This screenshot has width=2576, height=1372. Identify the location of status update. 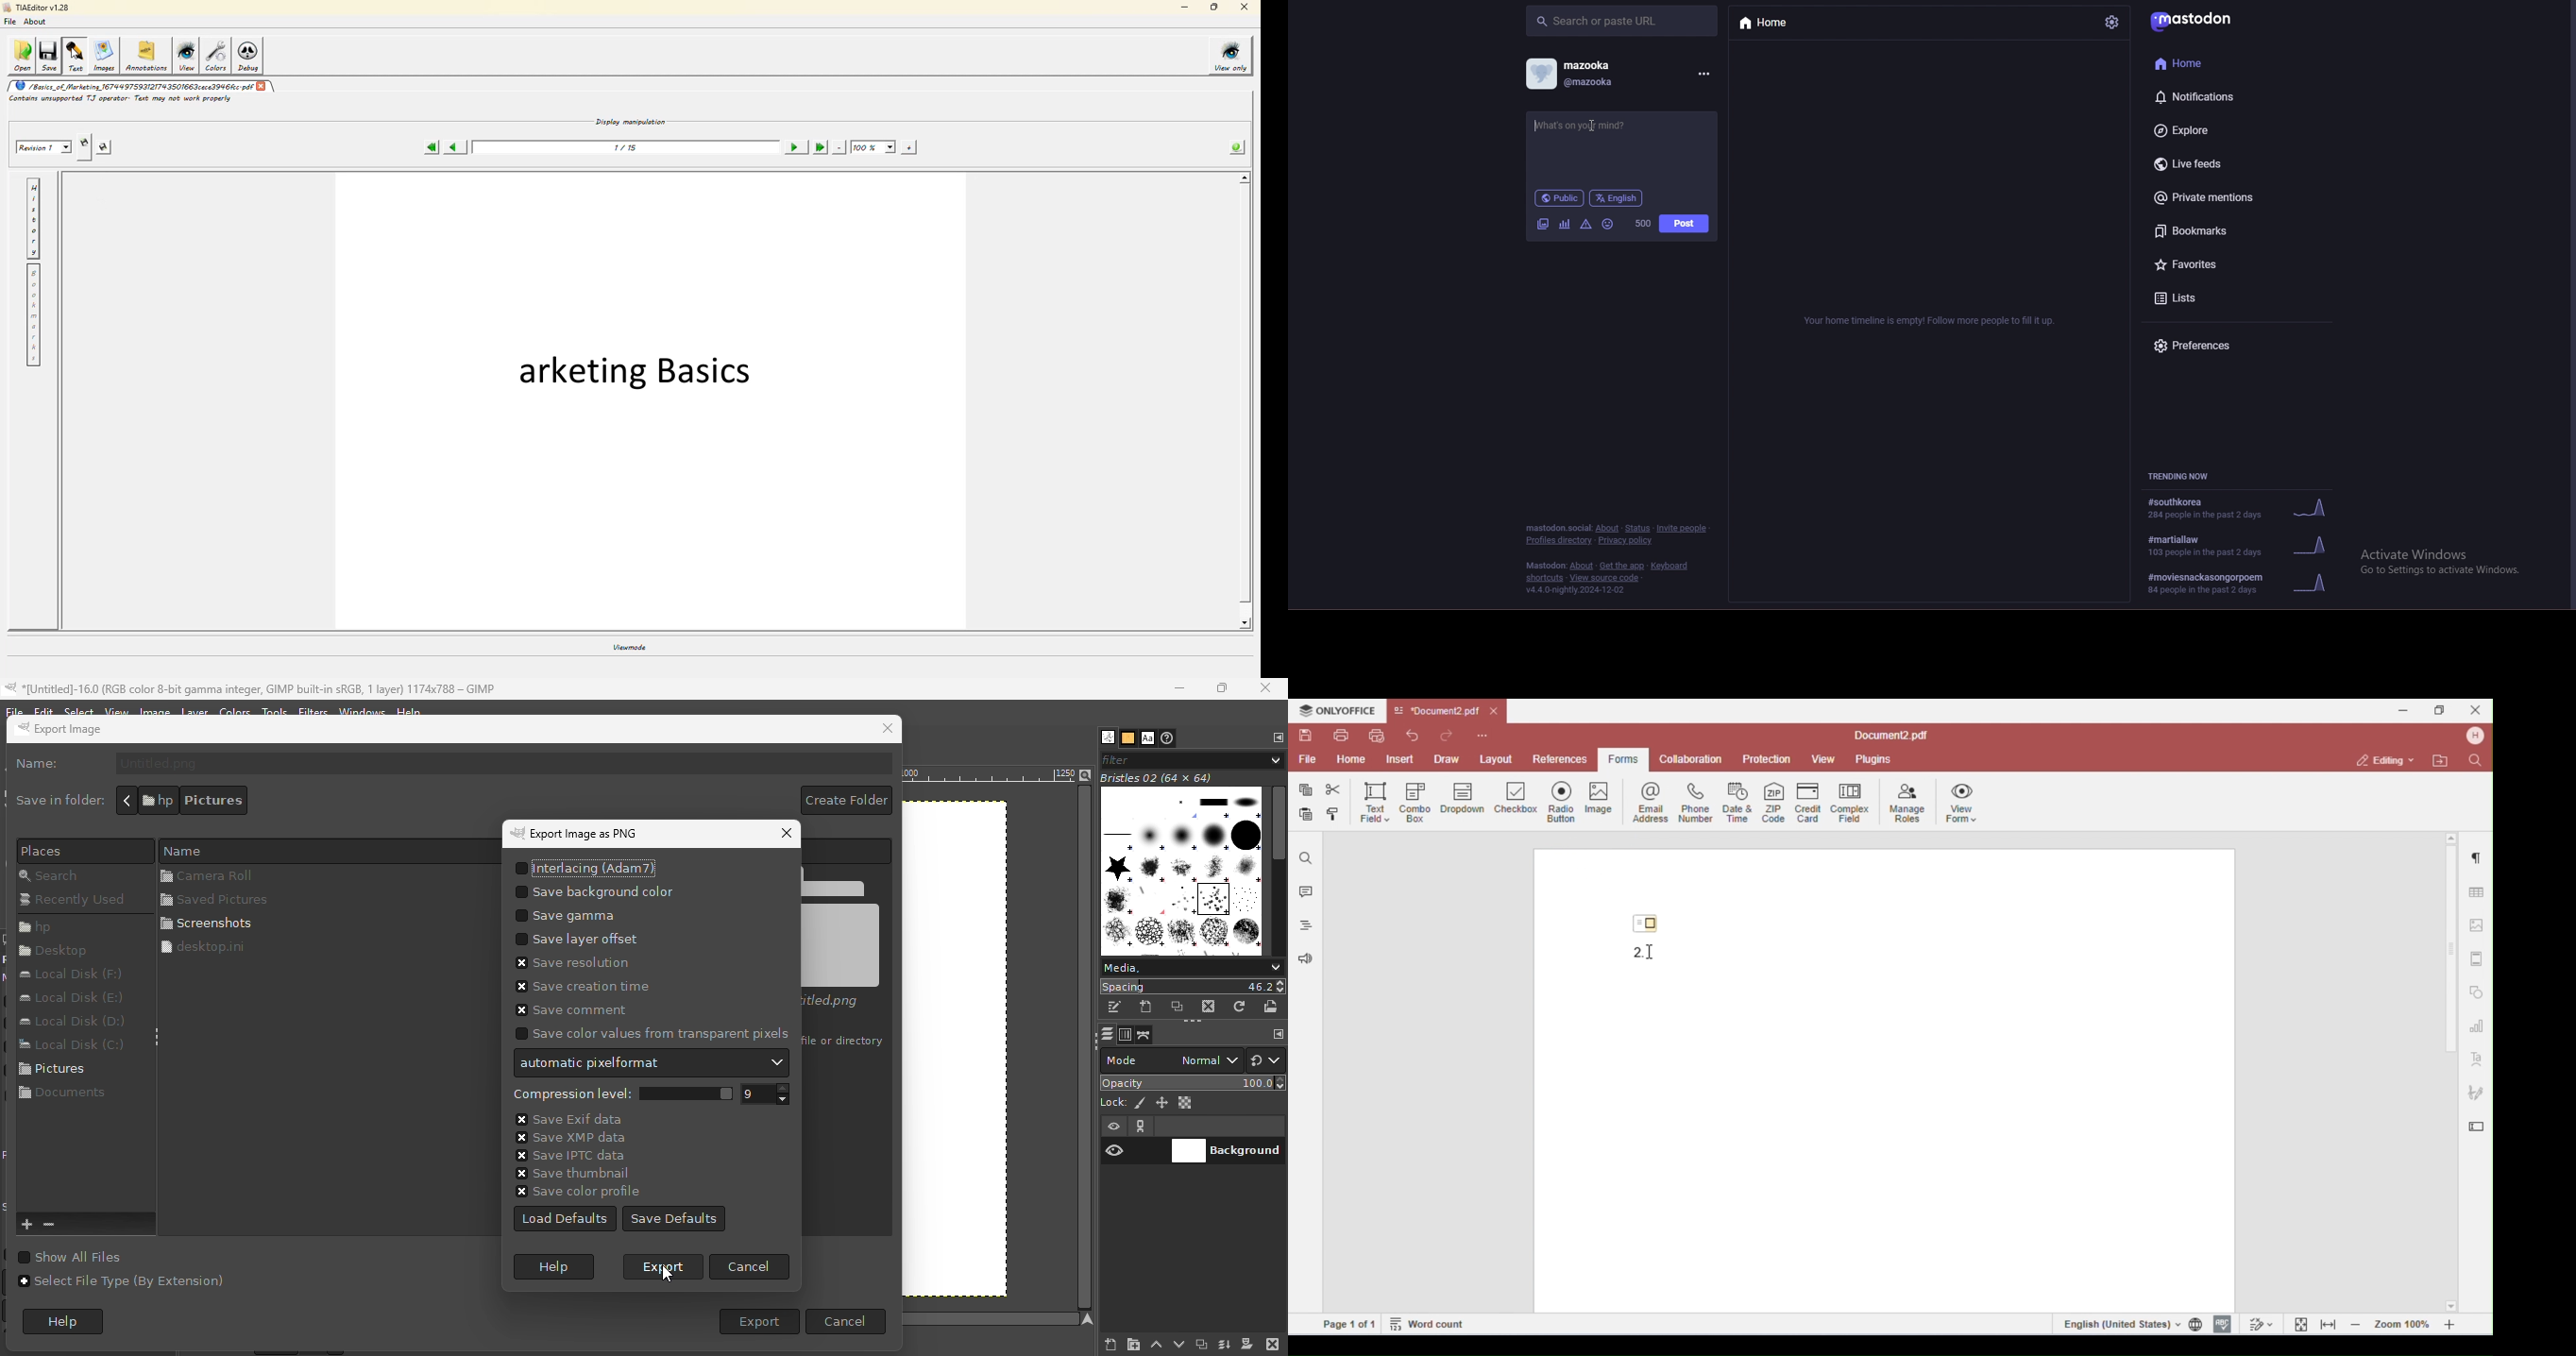
(1602, 150).